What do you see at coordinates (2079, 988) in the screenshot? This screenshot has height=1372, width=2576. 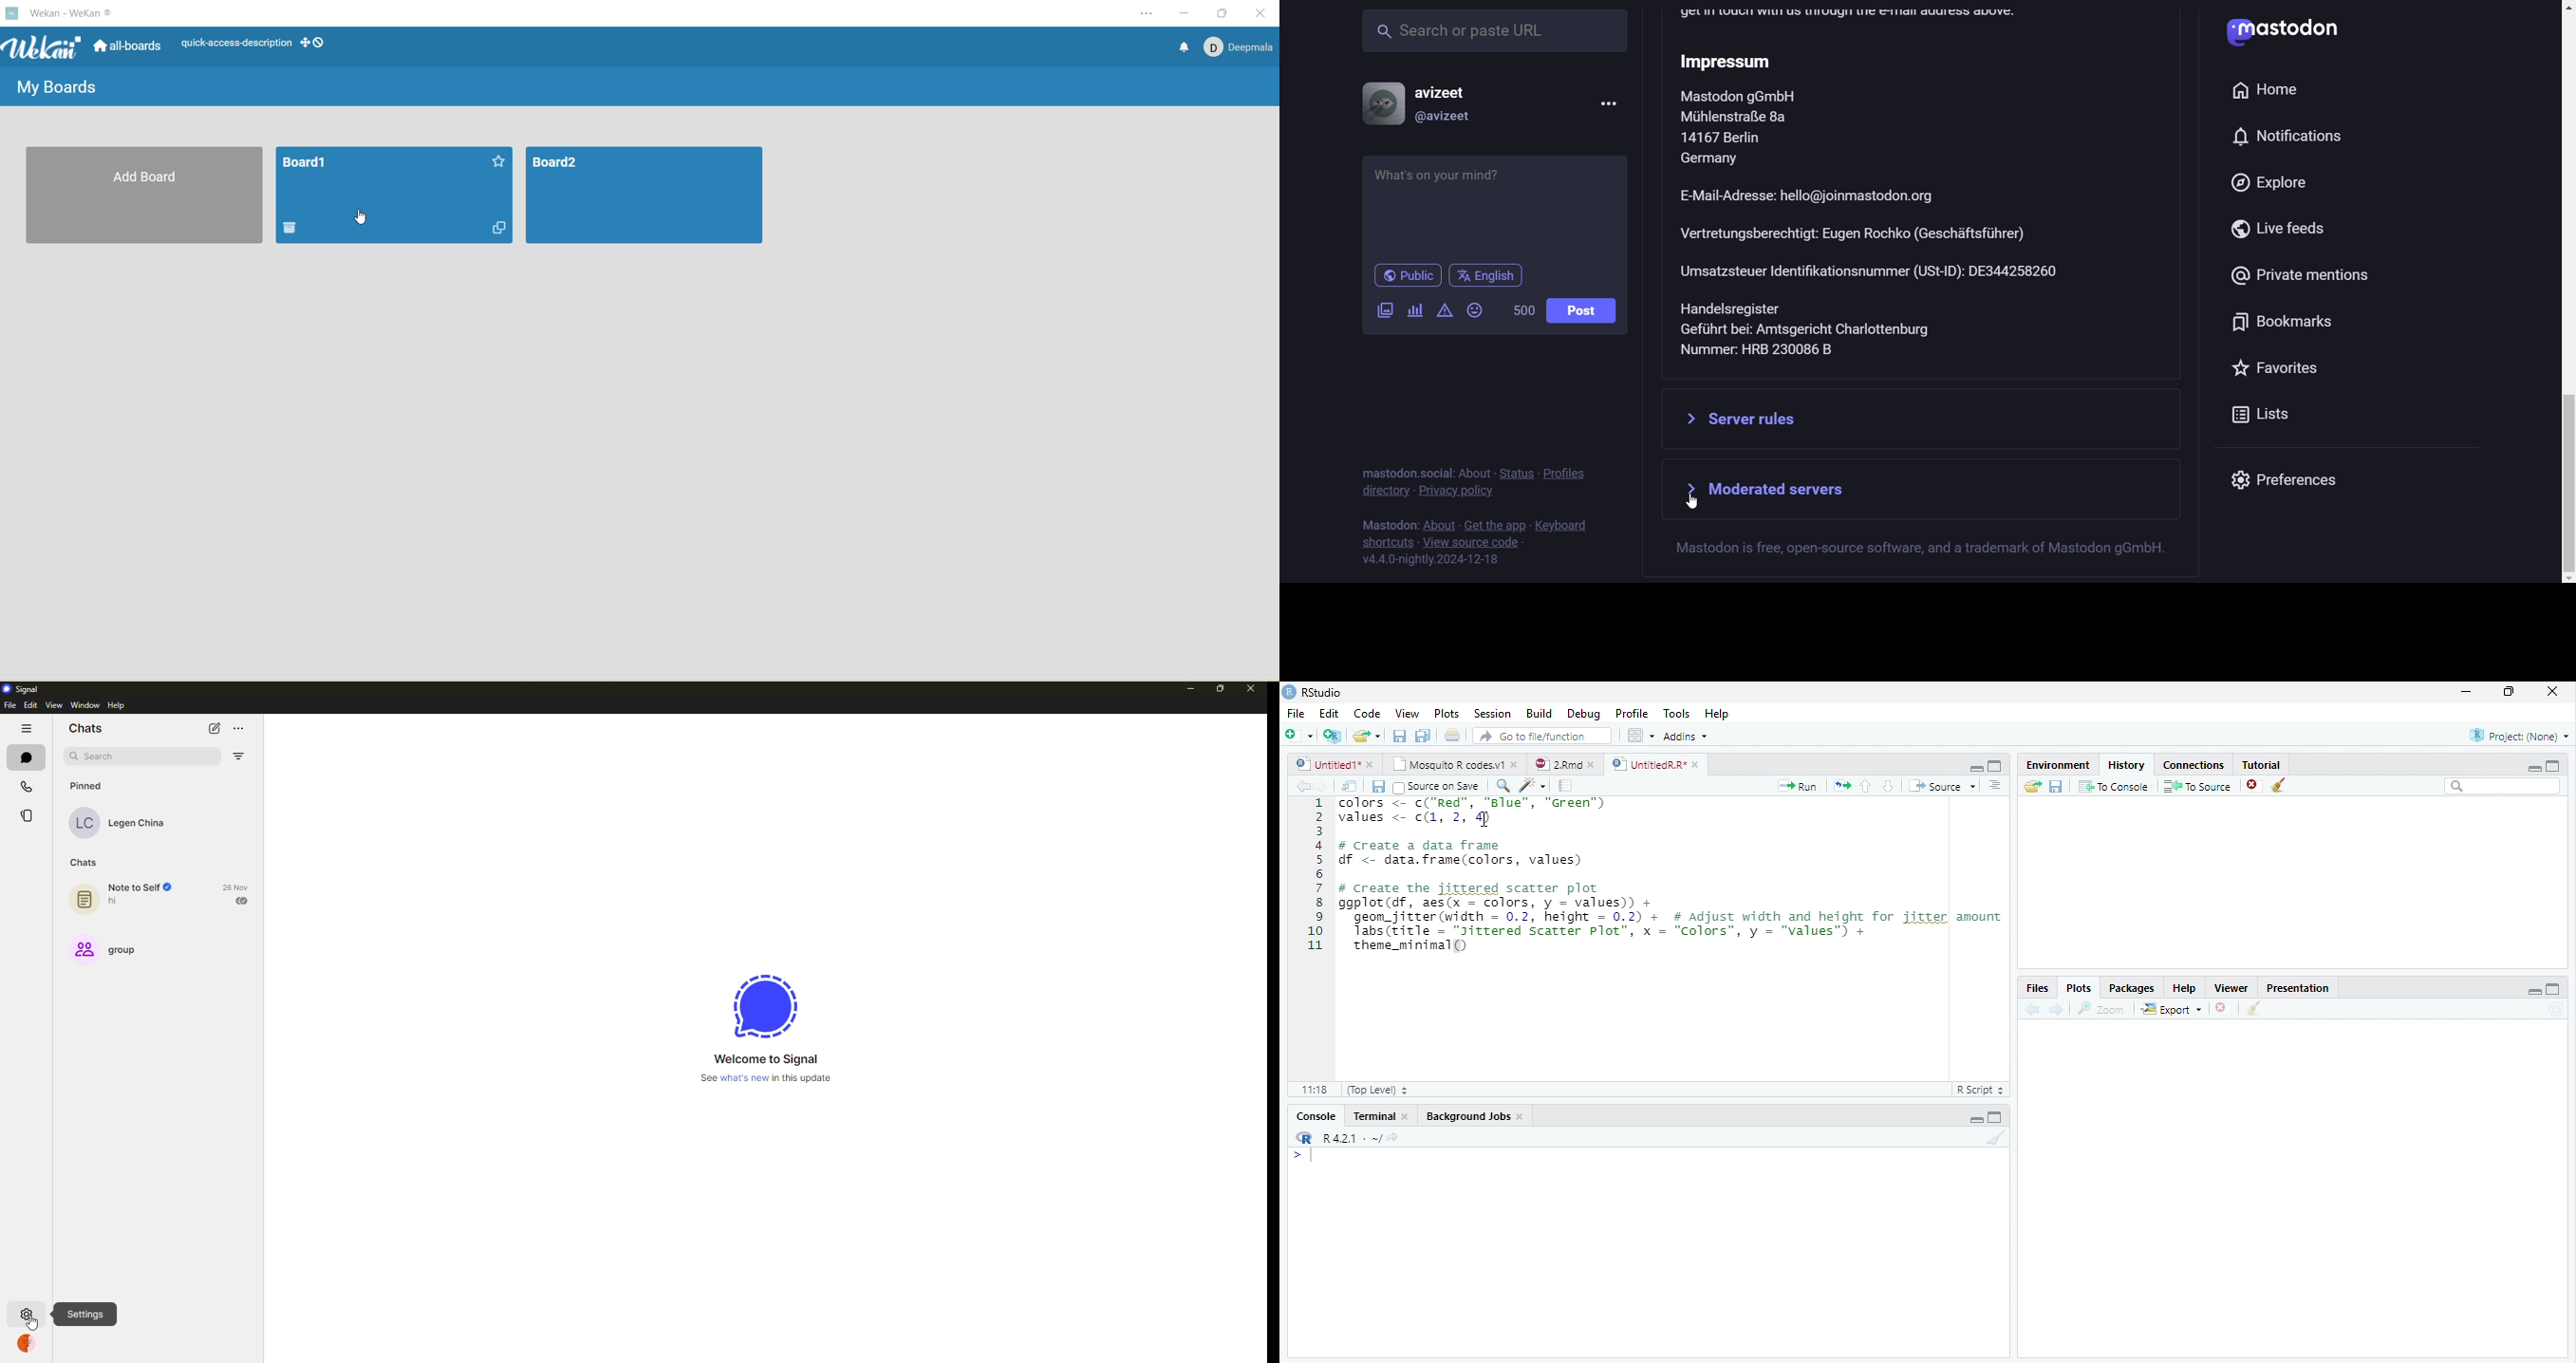 I see `Plots` at bounding box center [2079, 988].